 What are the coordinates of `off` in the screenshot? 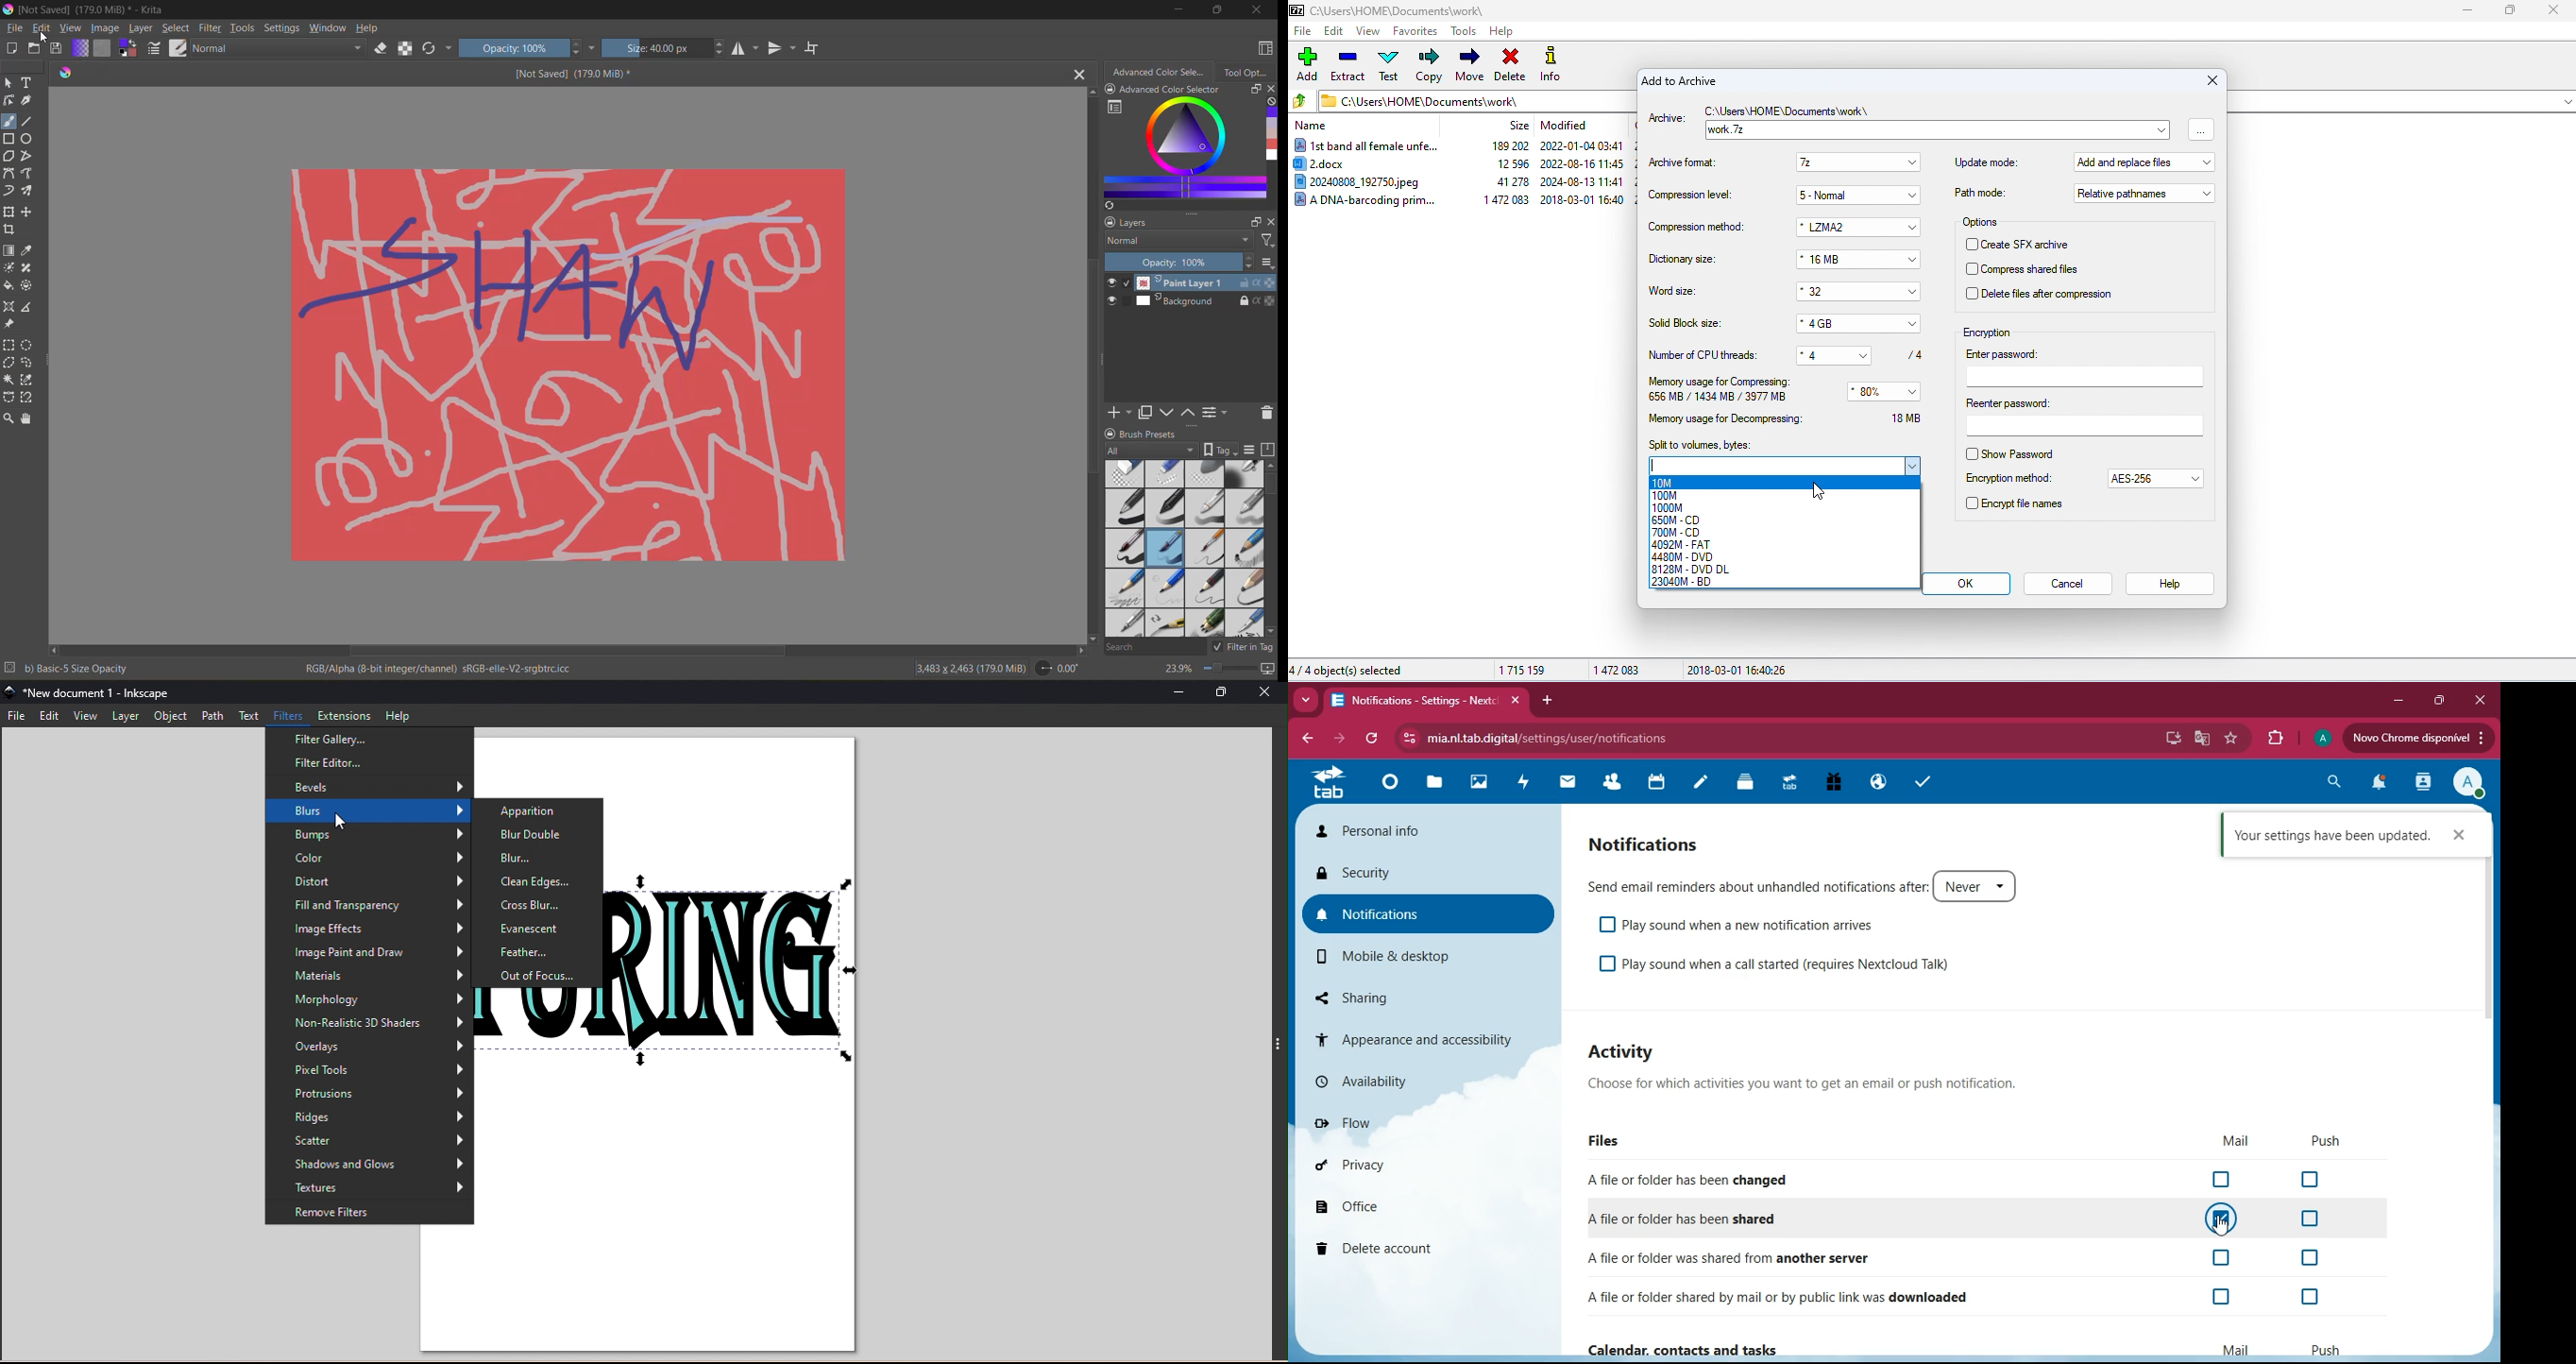 It's located at (2312, 1258).